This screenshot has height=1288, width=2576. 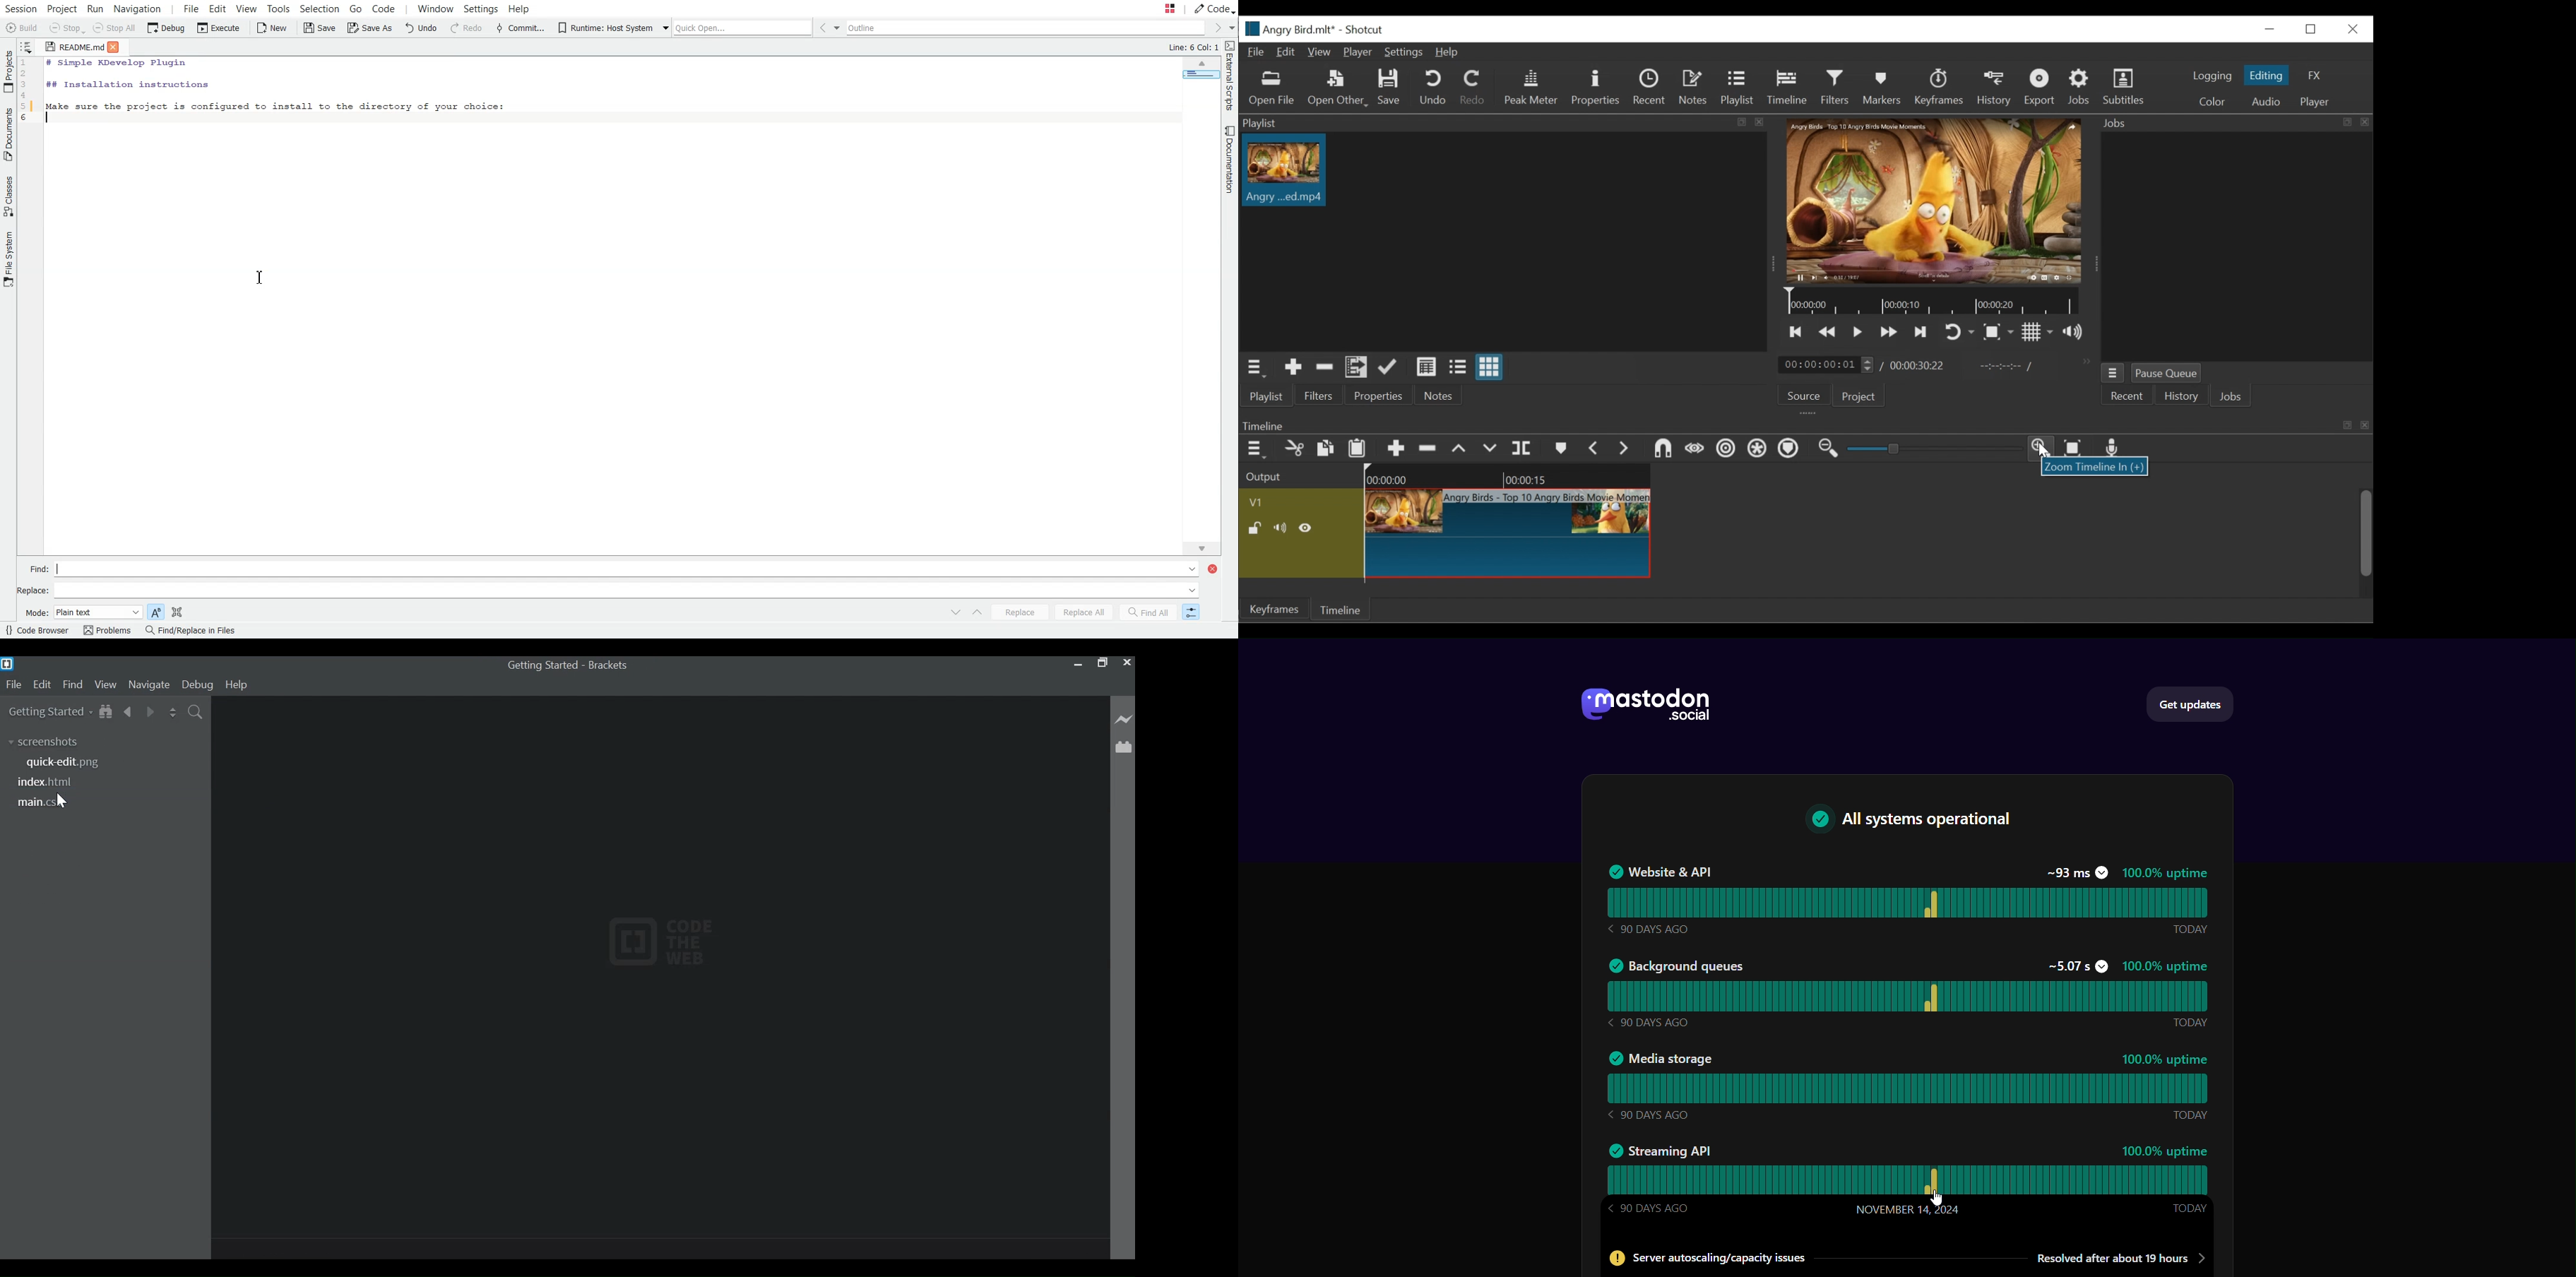 What do you see at coordinates (1693, 87) in the screenshot?
I see `Notes` at bounding box center [1693, 87].